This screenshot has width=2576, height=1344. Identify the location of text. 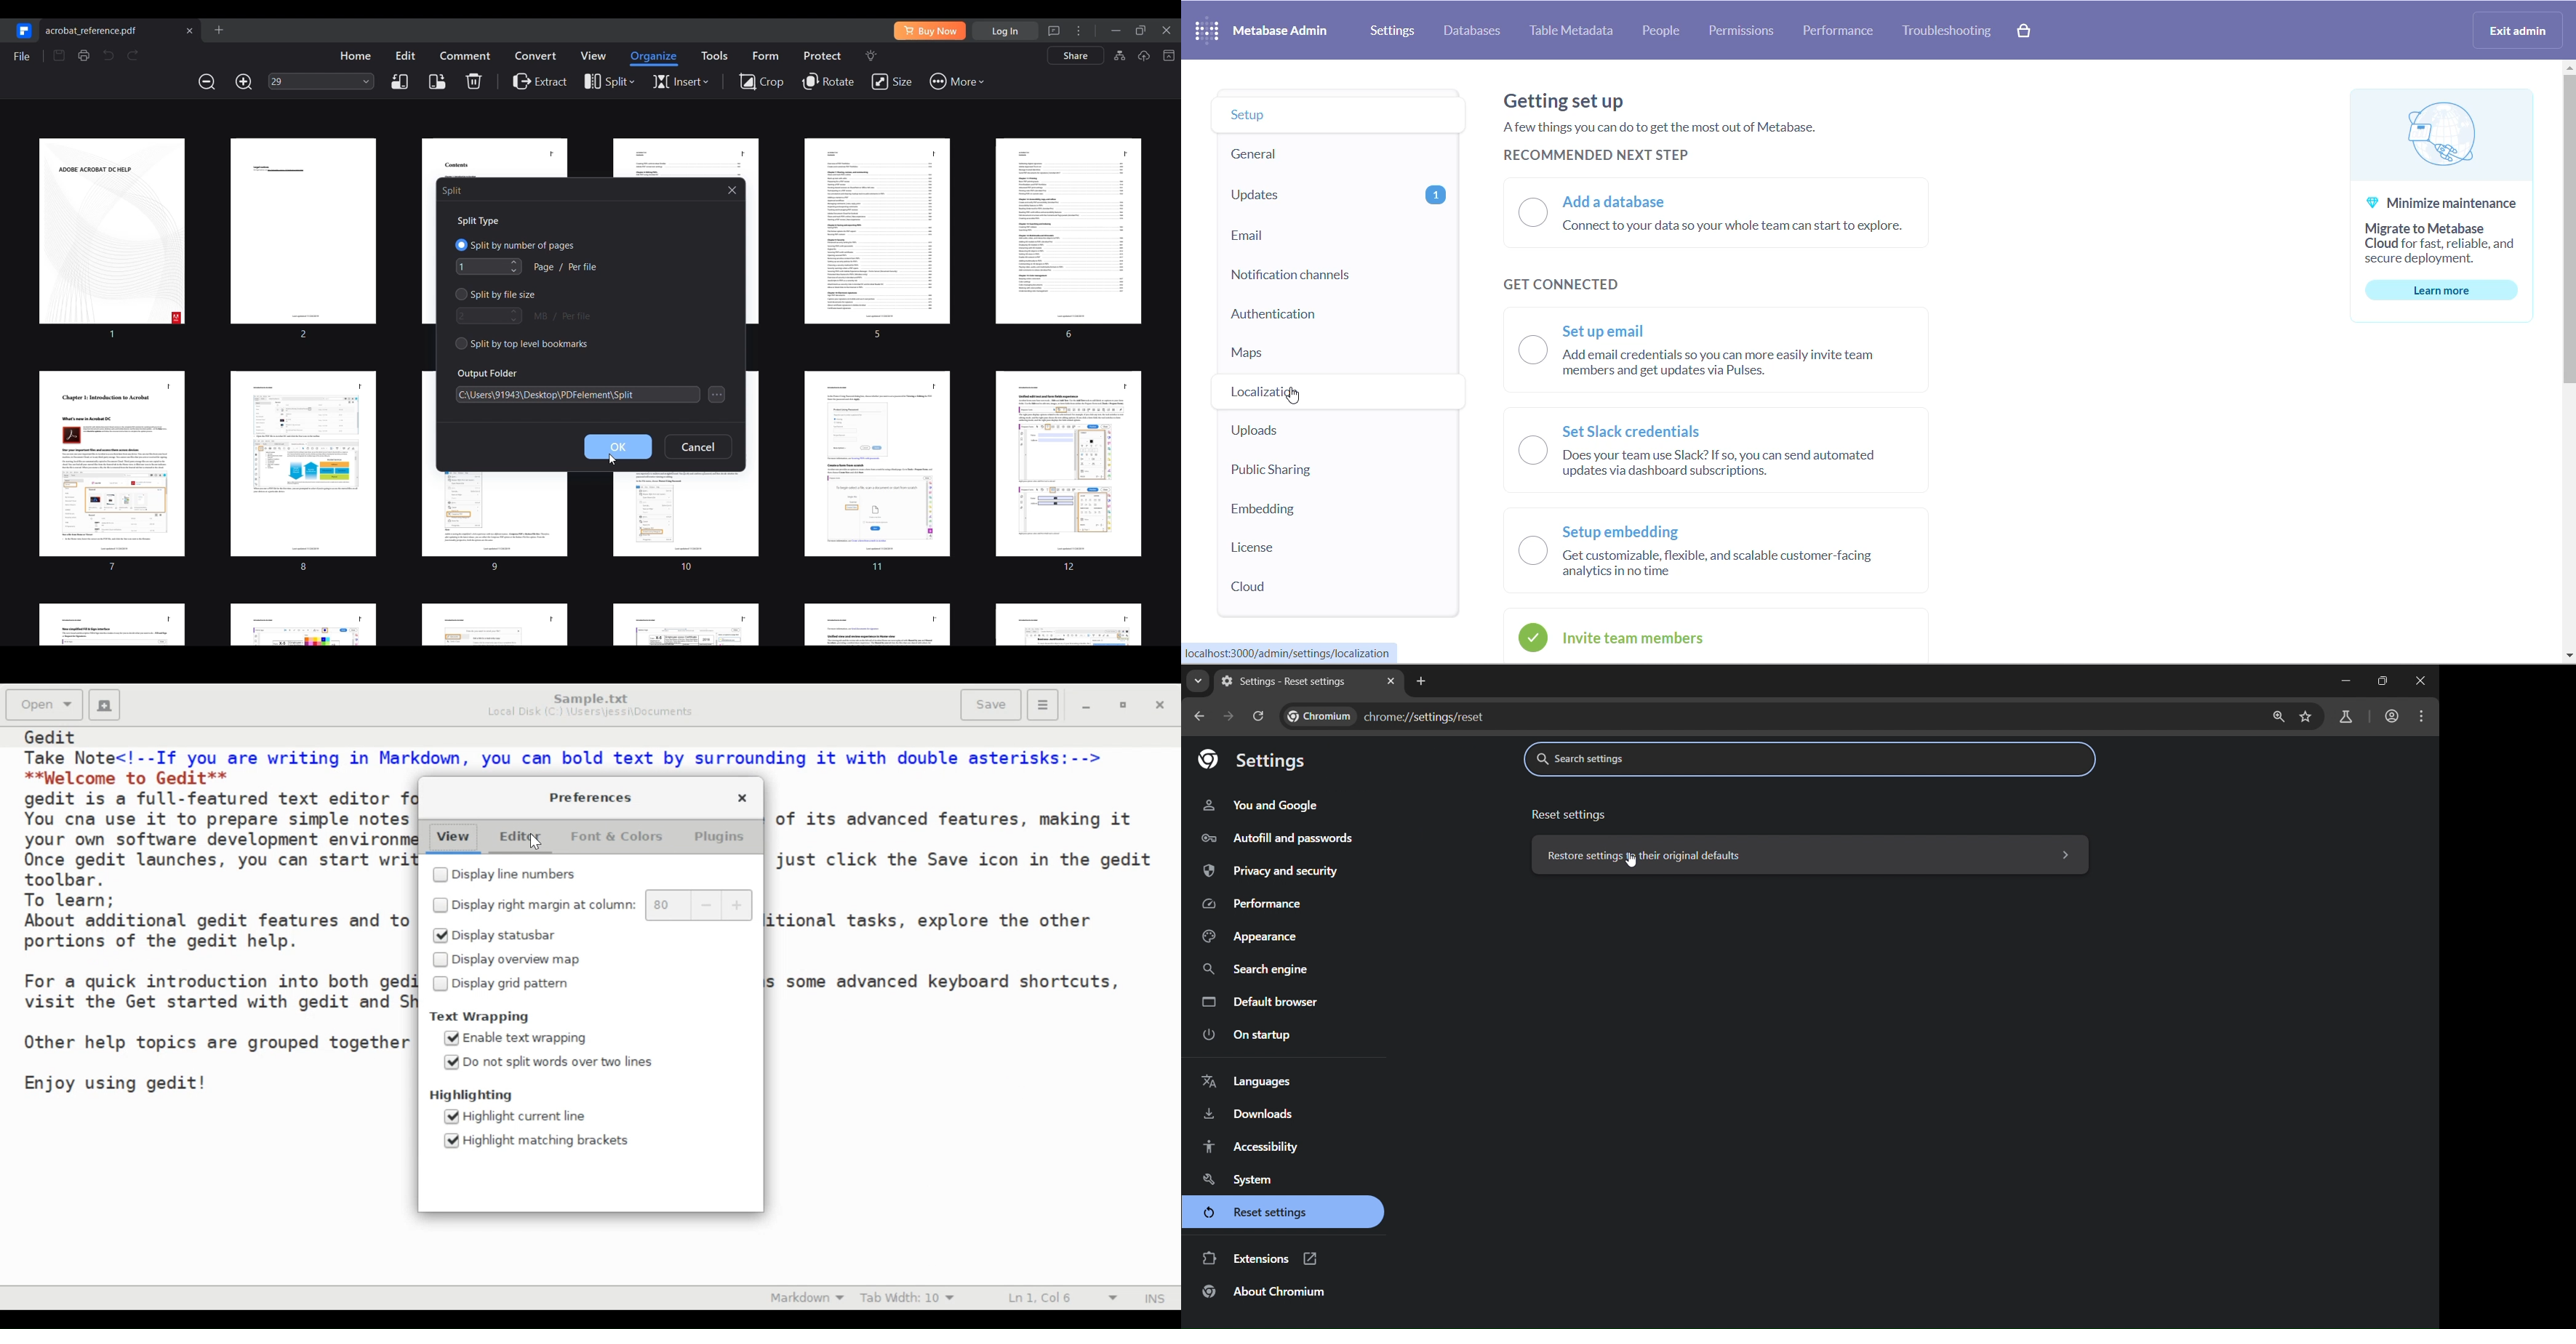
(1385, 716).